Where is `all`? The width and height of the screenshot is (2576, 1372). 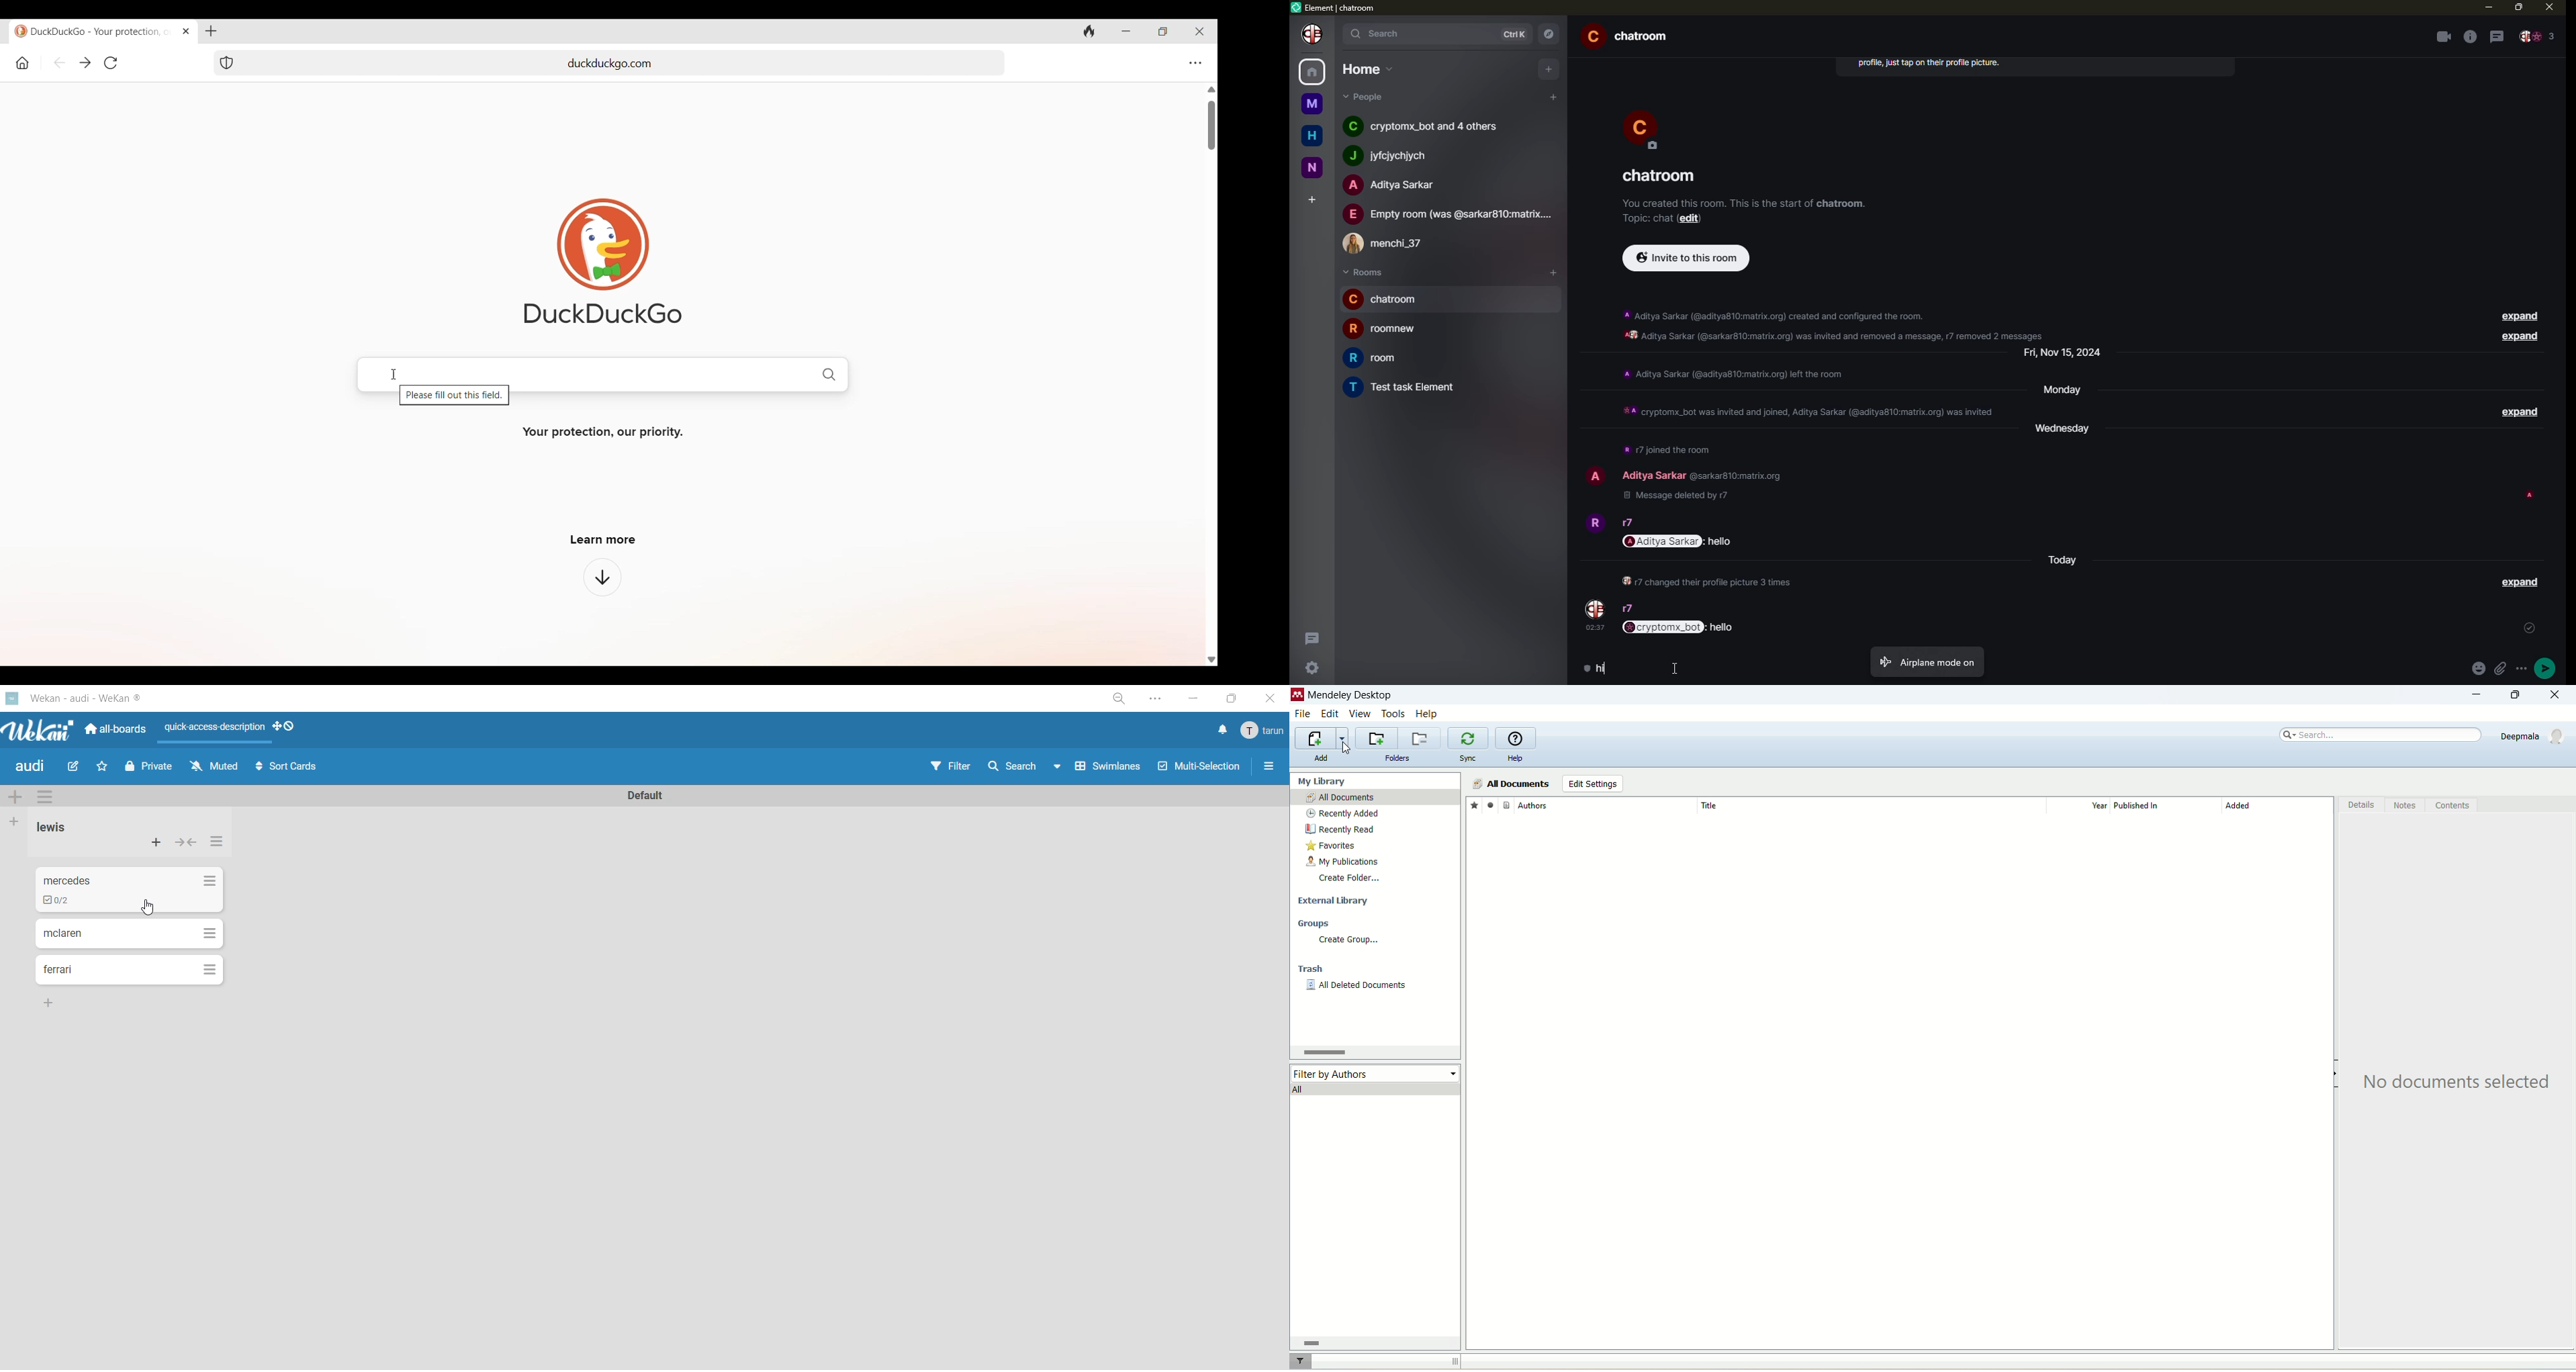 all is located at coordinates (1376, 1088).